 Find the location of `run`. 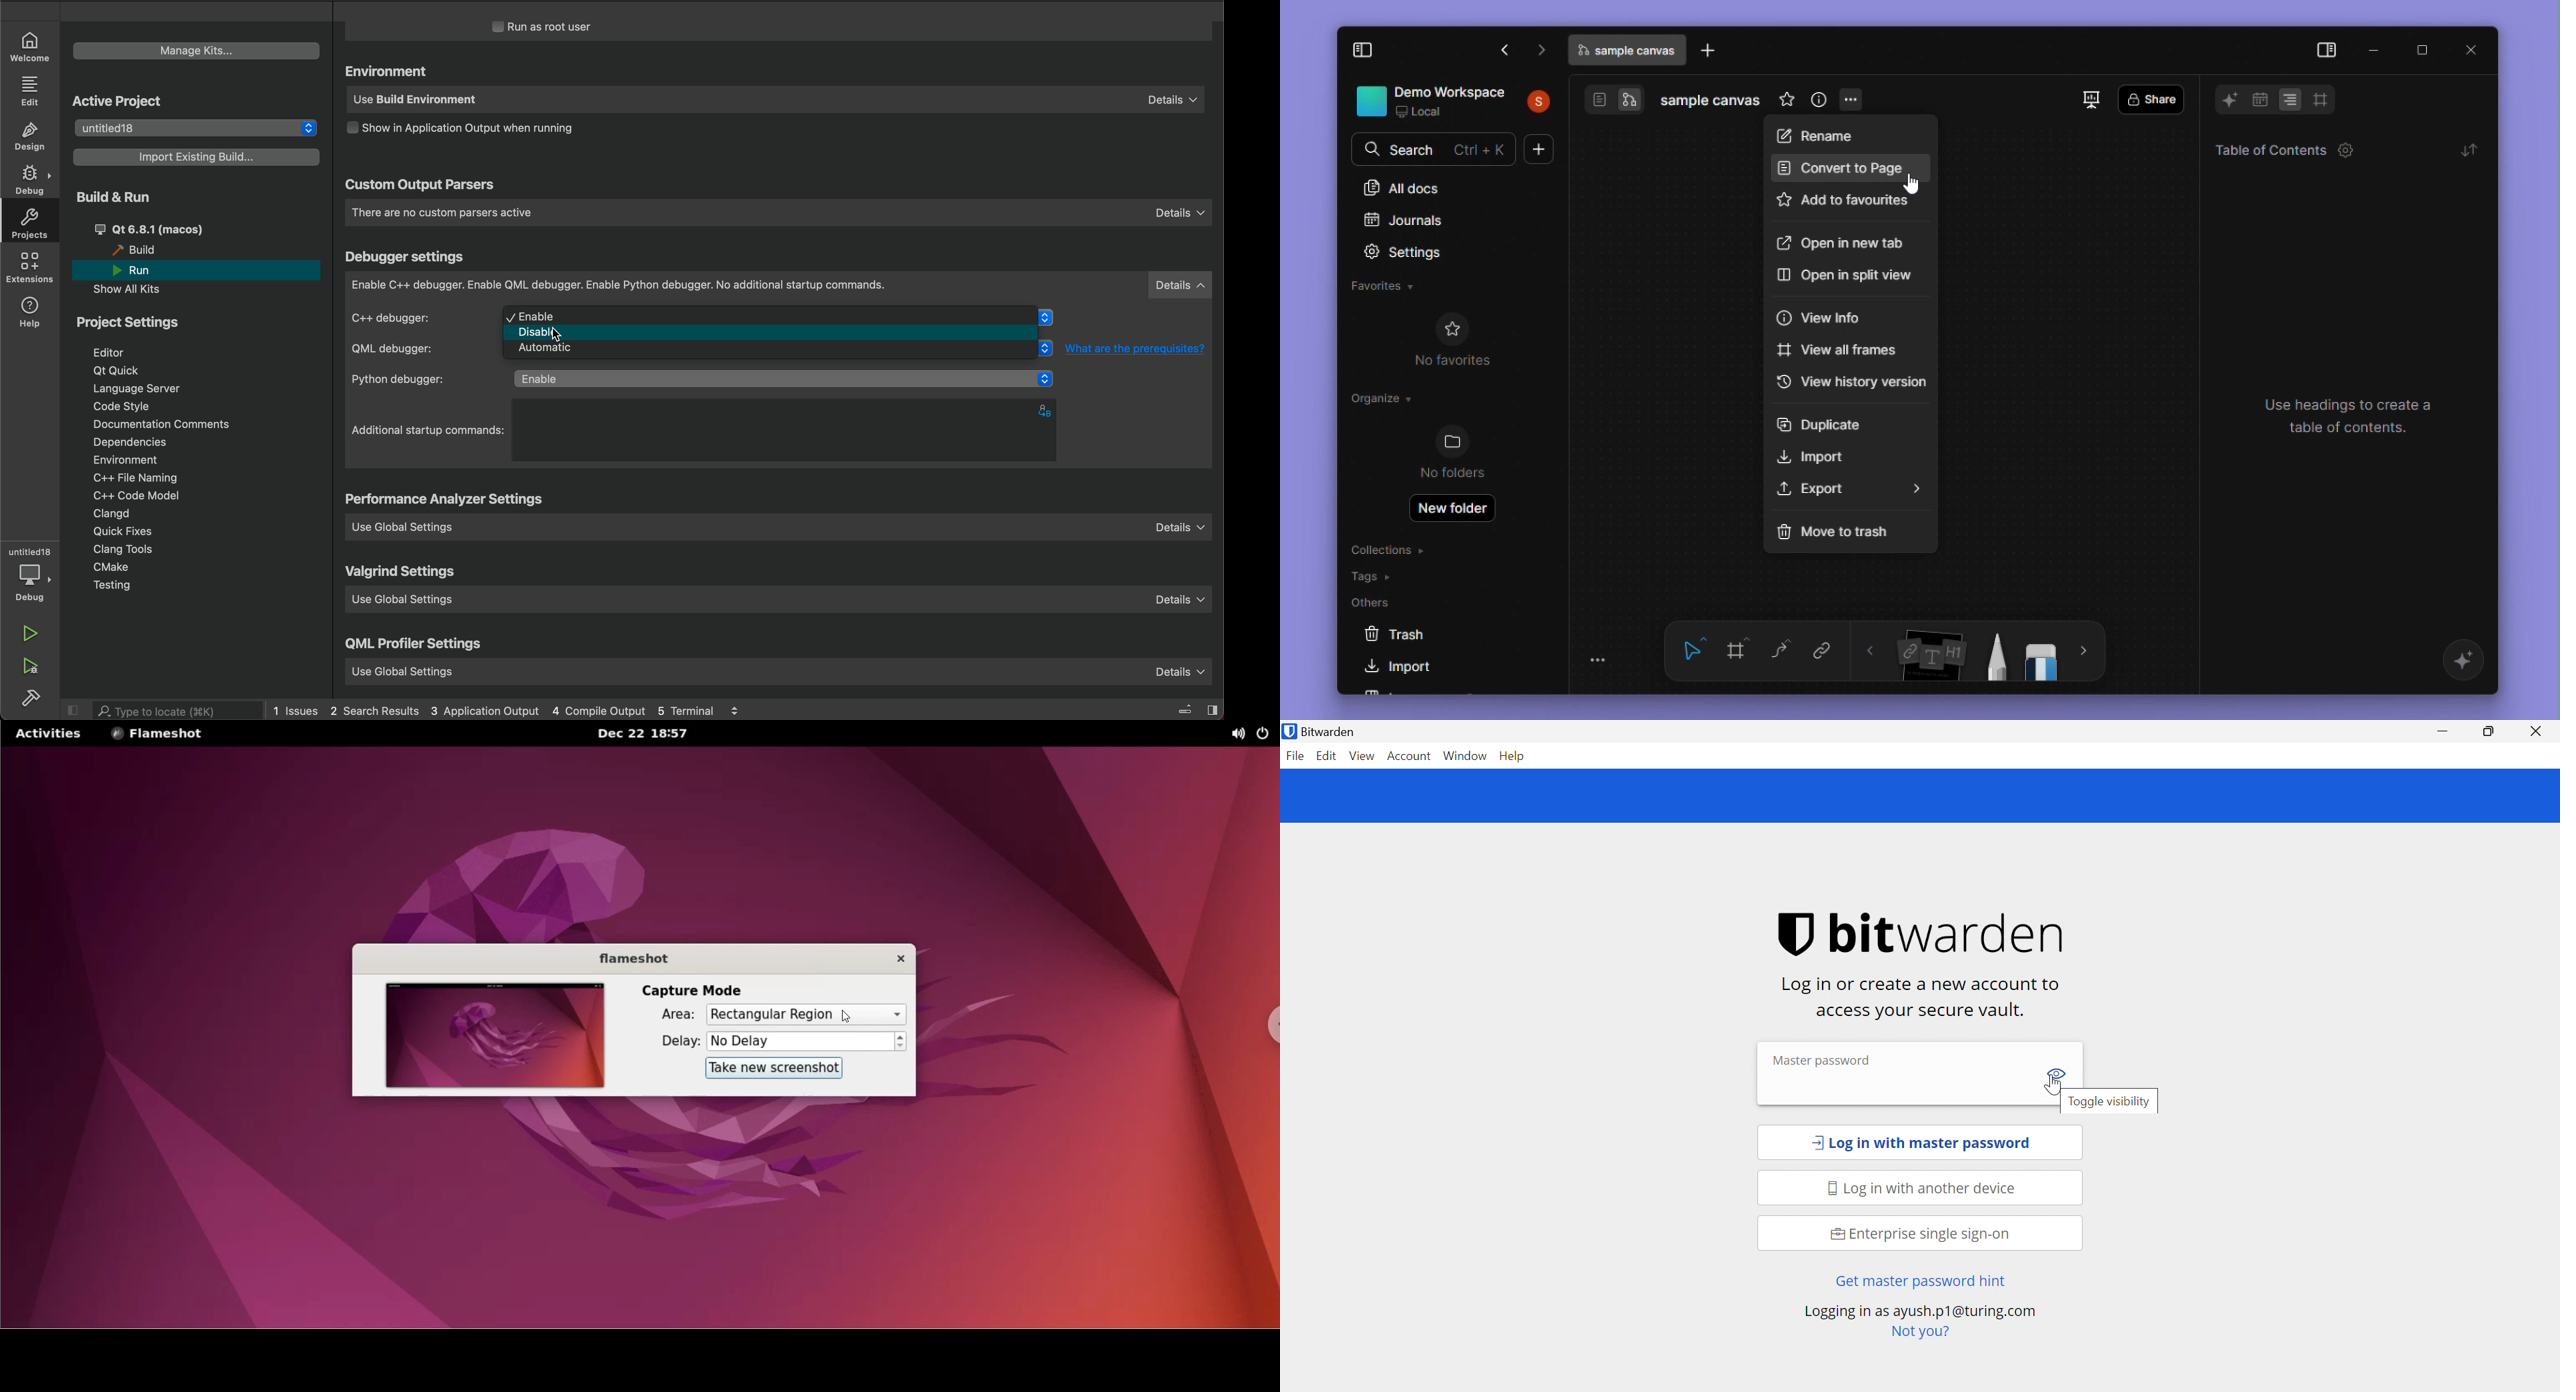

run is located at coordinates (30, 632).